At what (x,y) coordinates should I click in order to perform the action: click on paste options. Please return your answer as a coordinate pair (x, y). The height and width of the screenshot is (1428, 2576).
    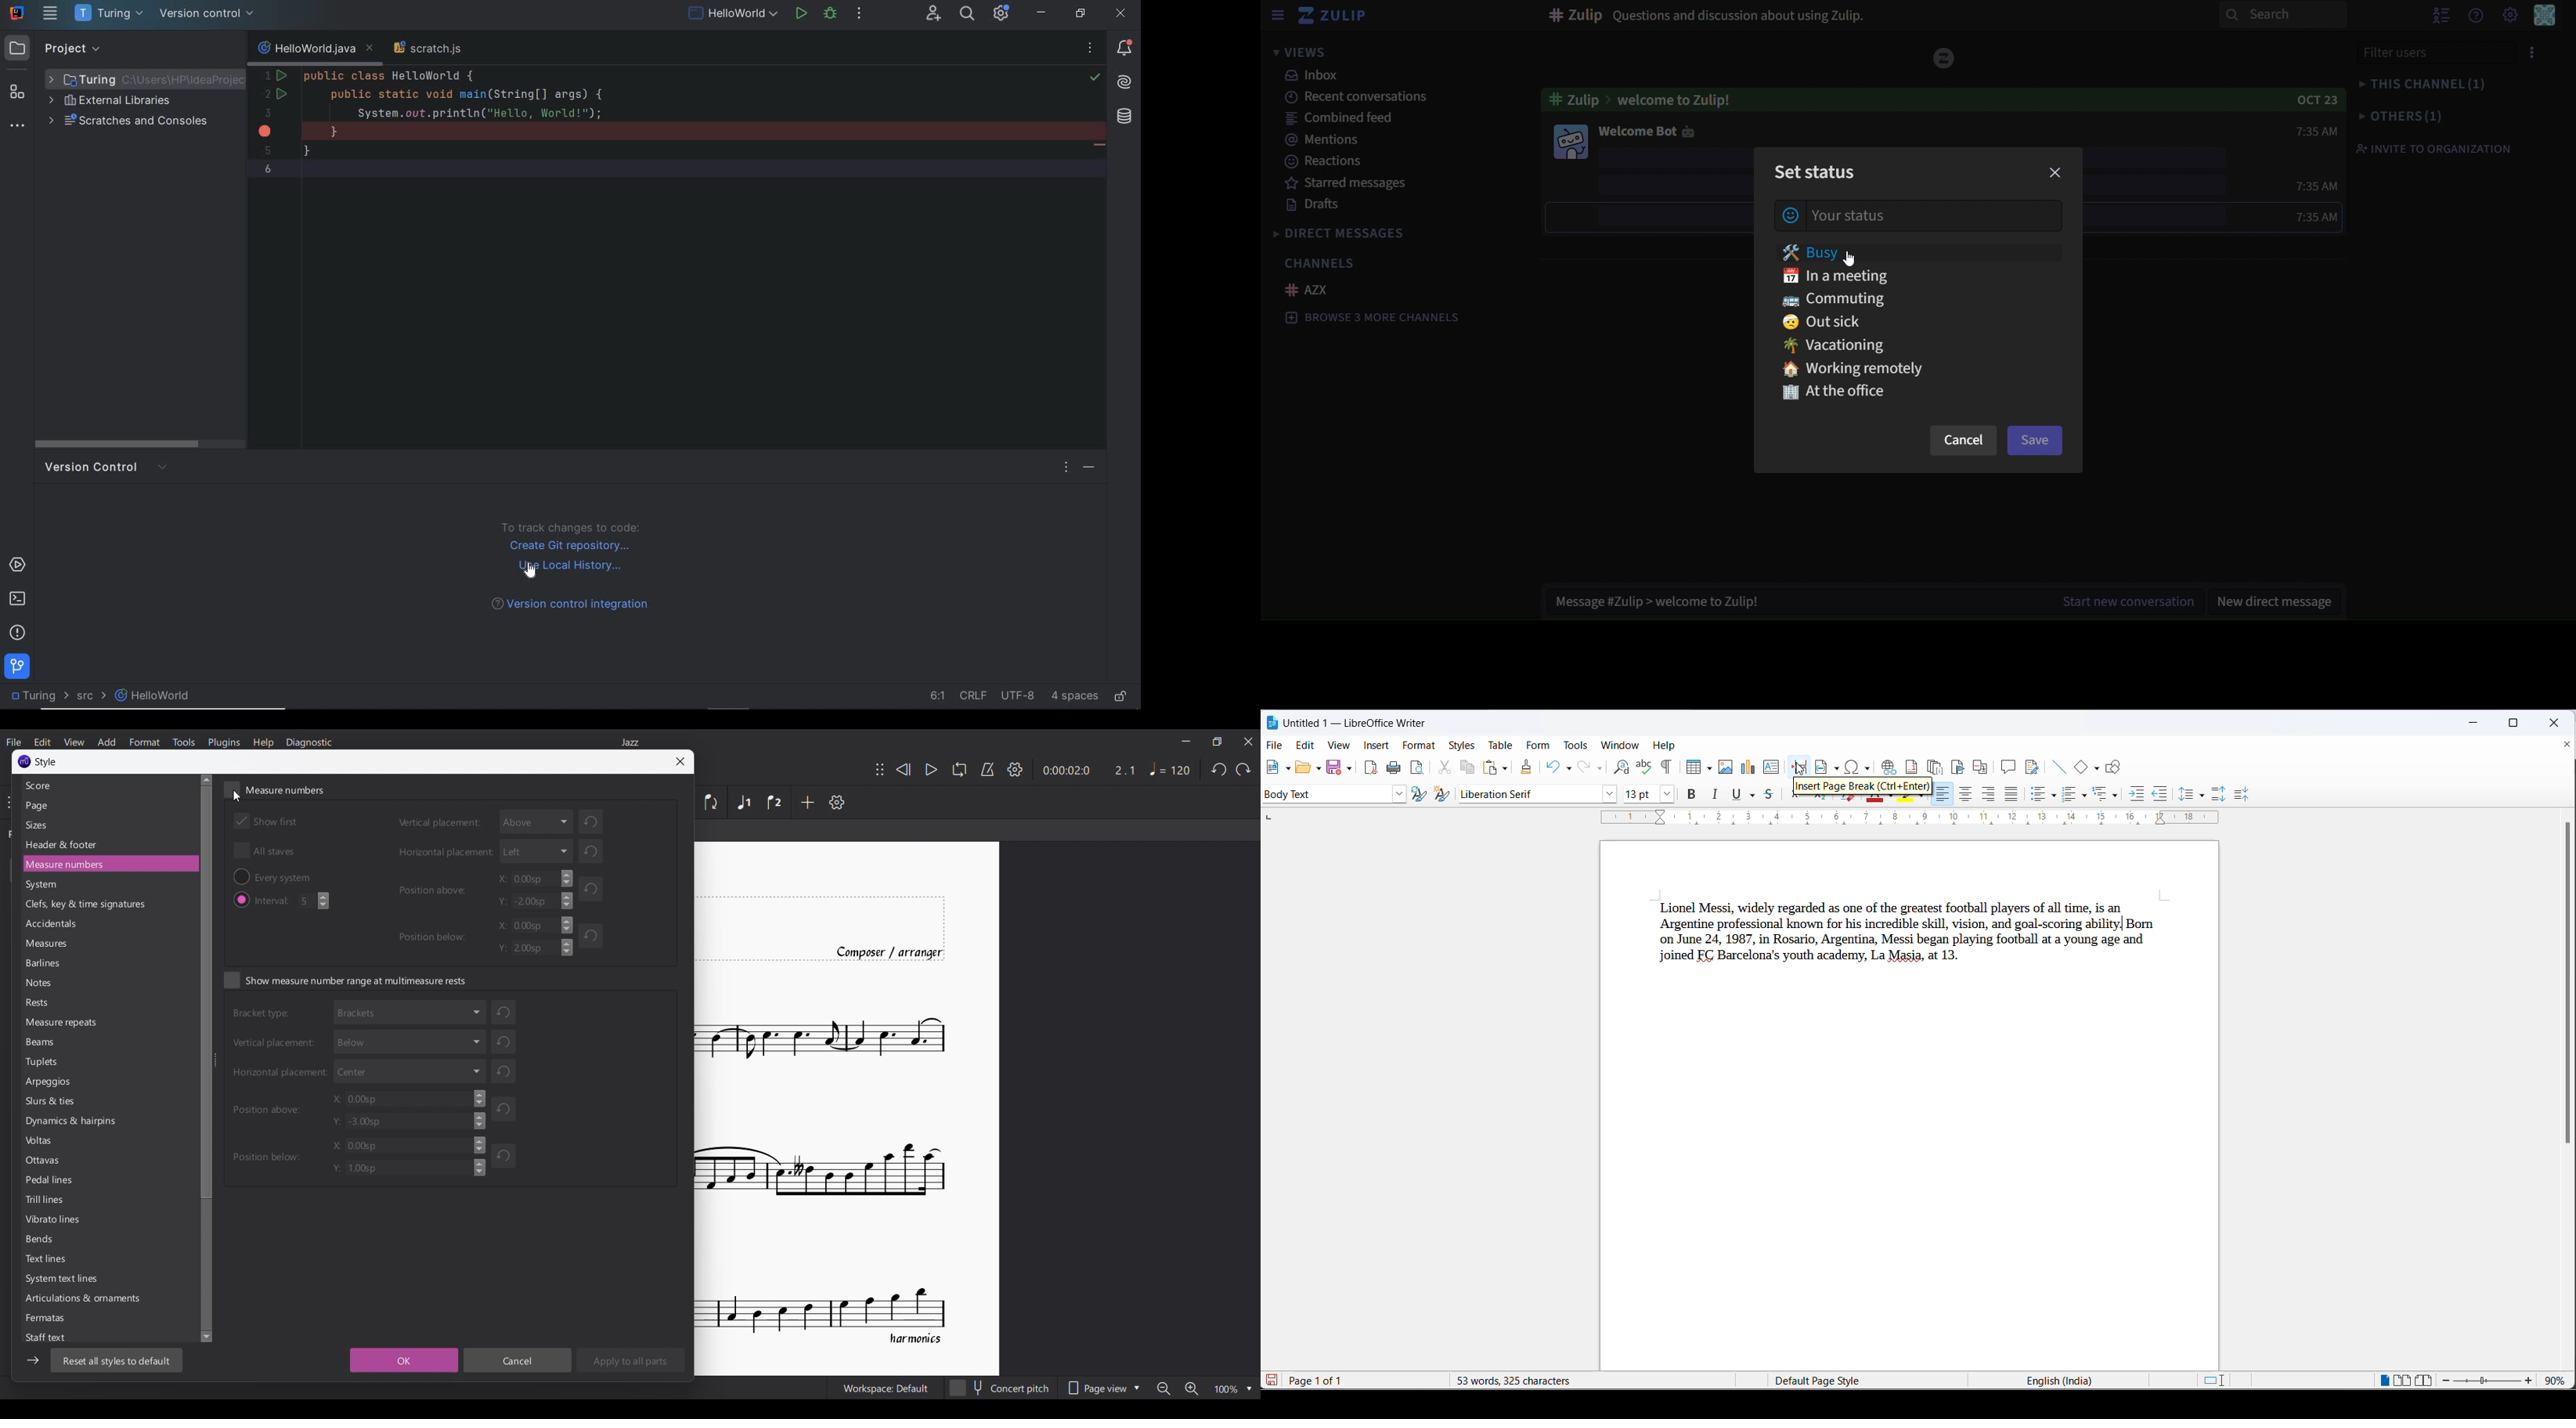
    Looking at the image, I should click on (1488, 769).